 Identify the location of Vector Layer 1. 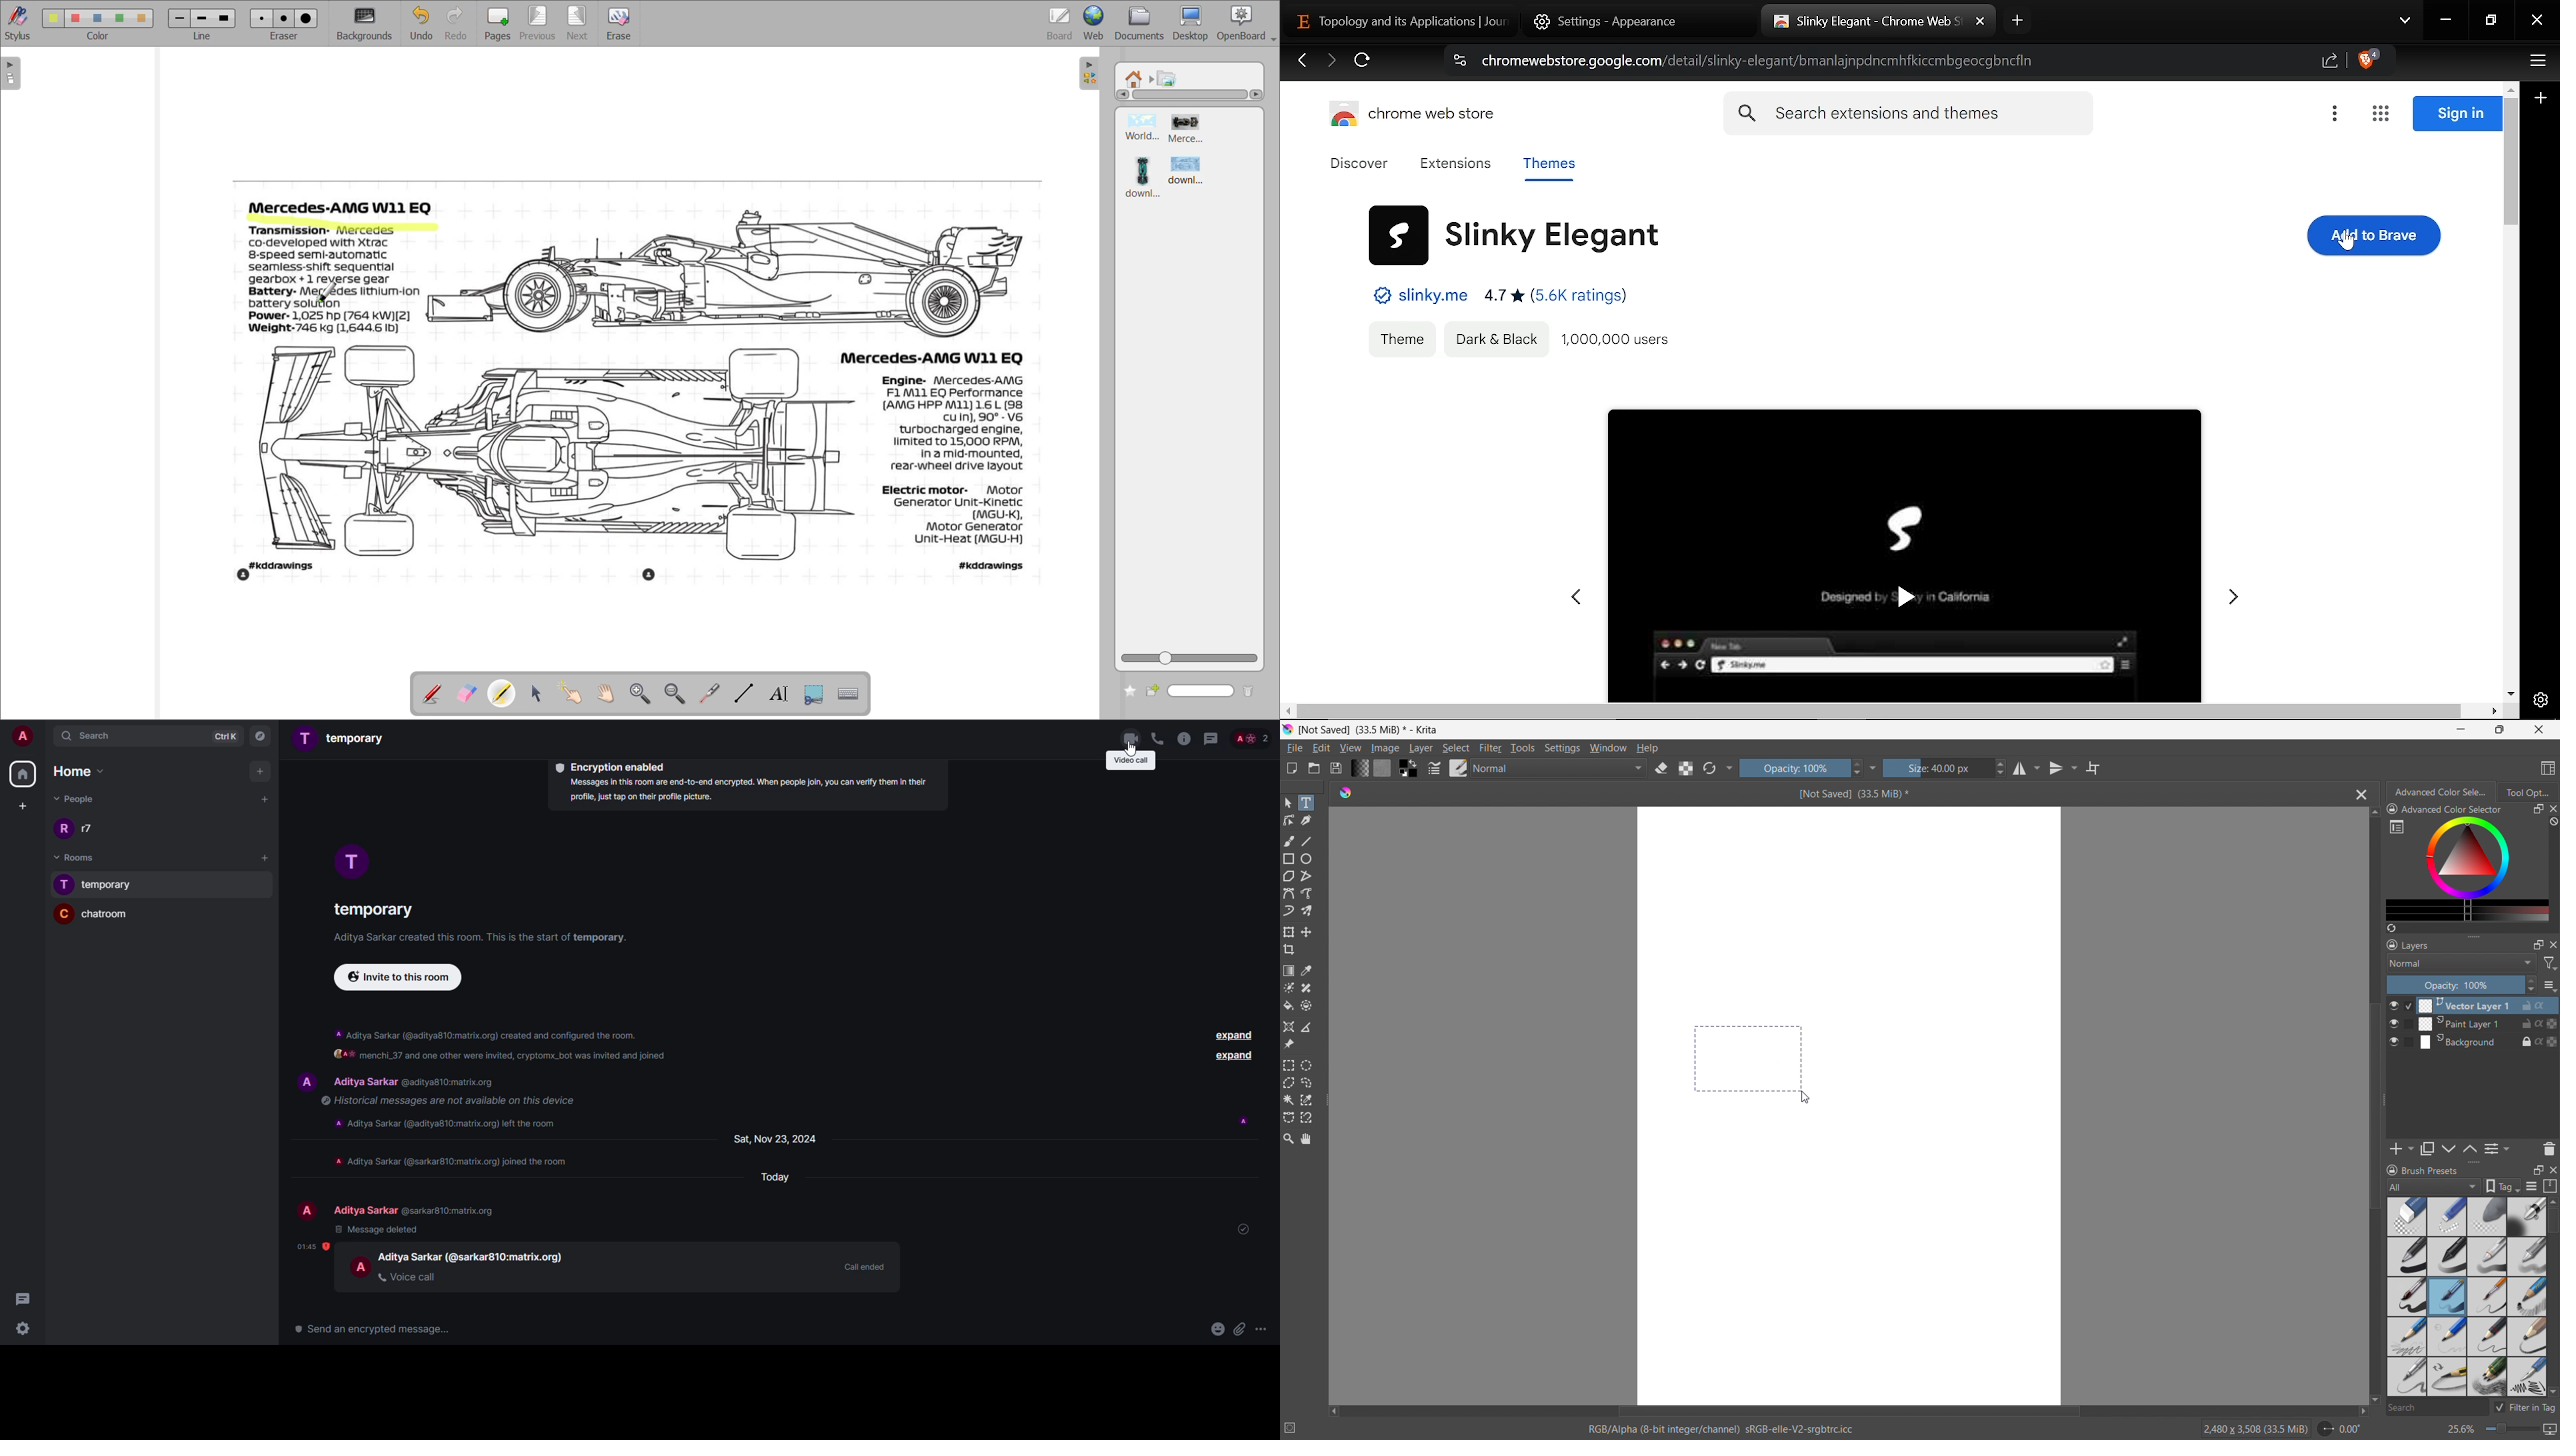
(2481, 1005).